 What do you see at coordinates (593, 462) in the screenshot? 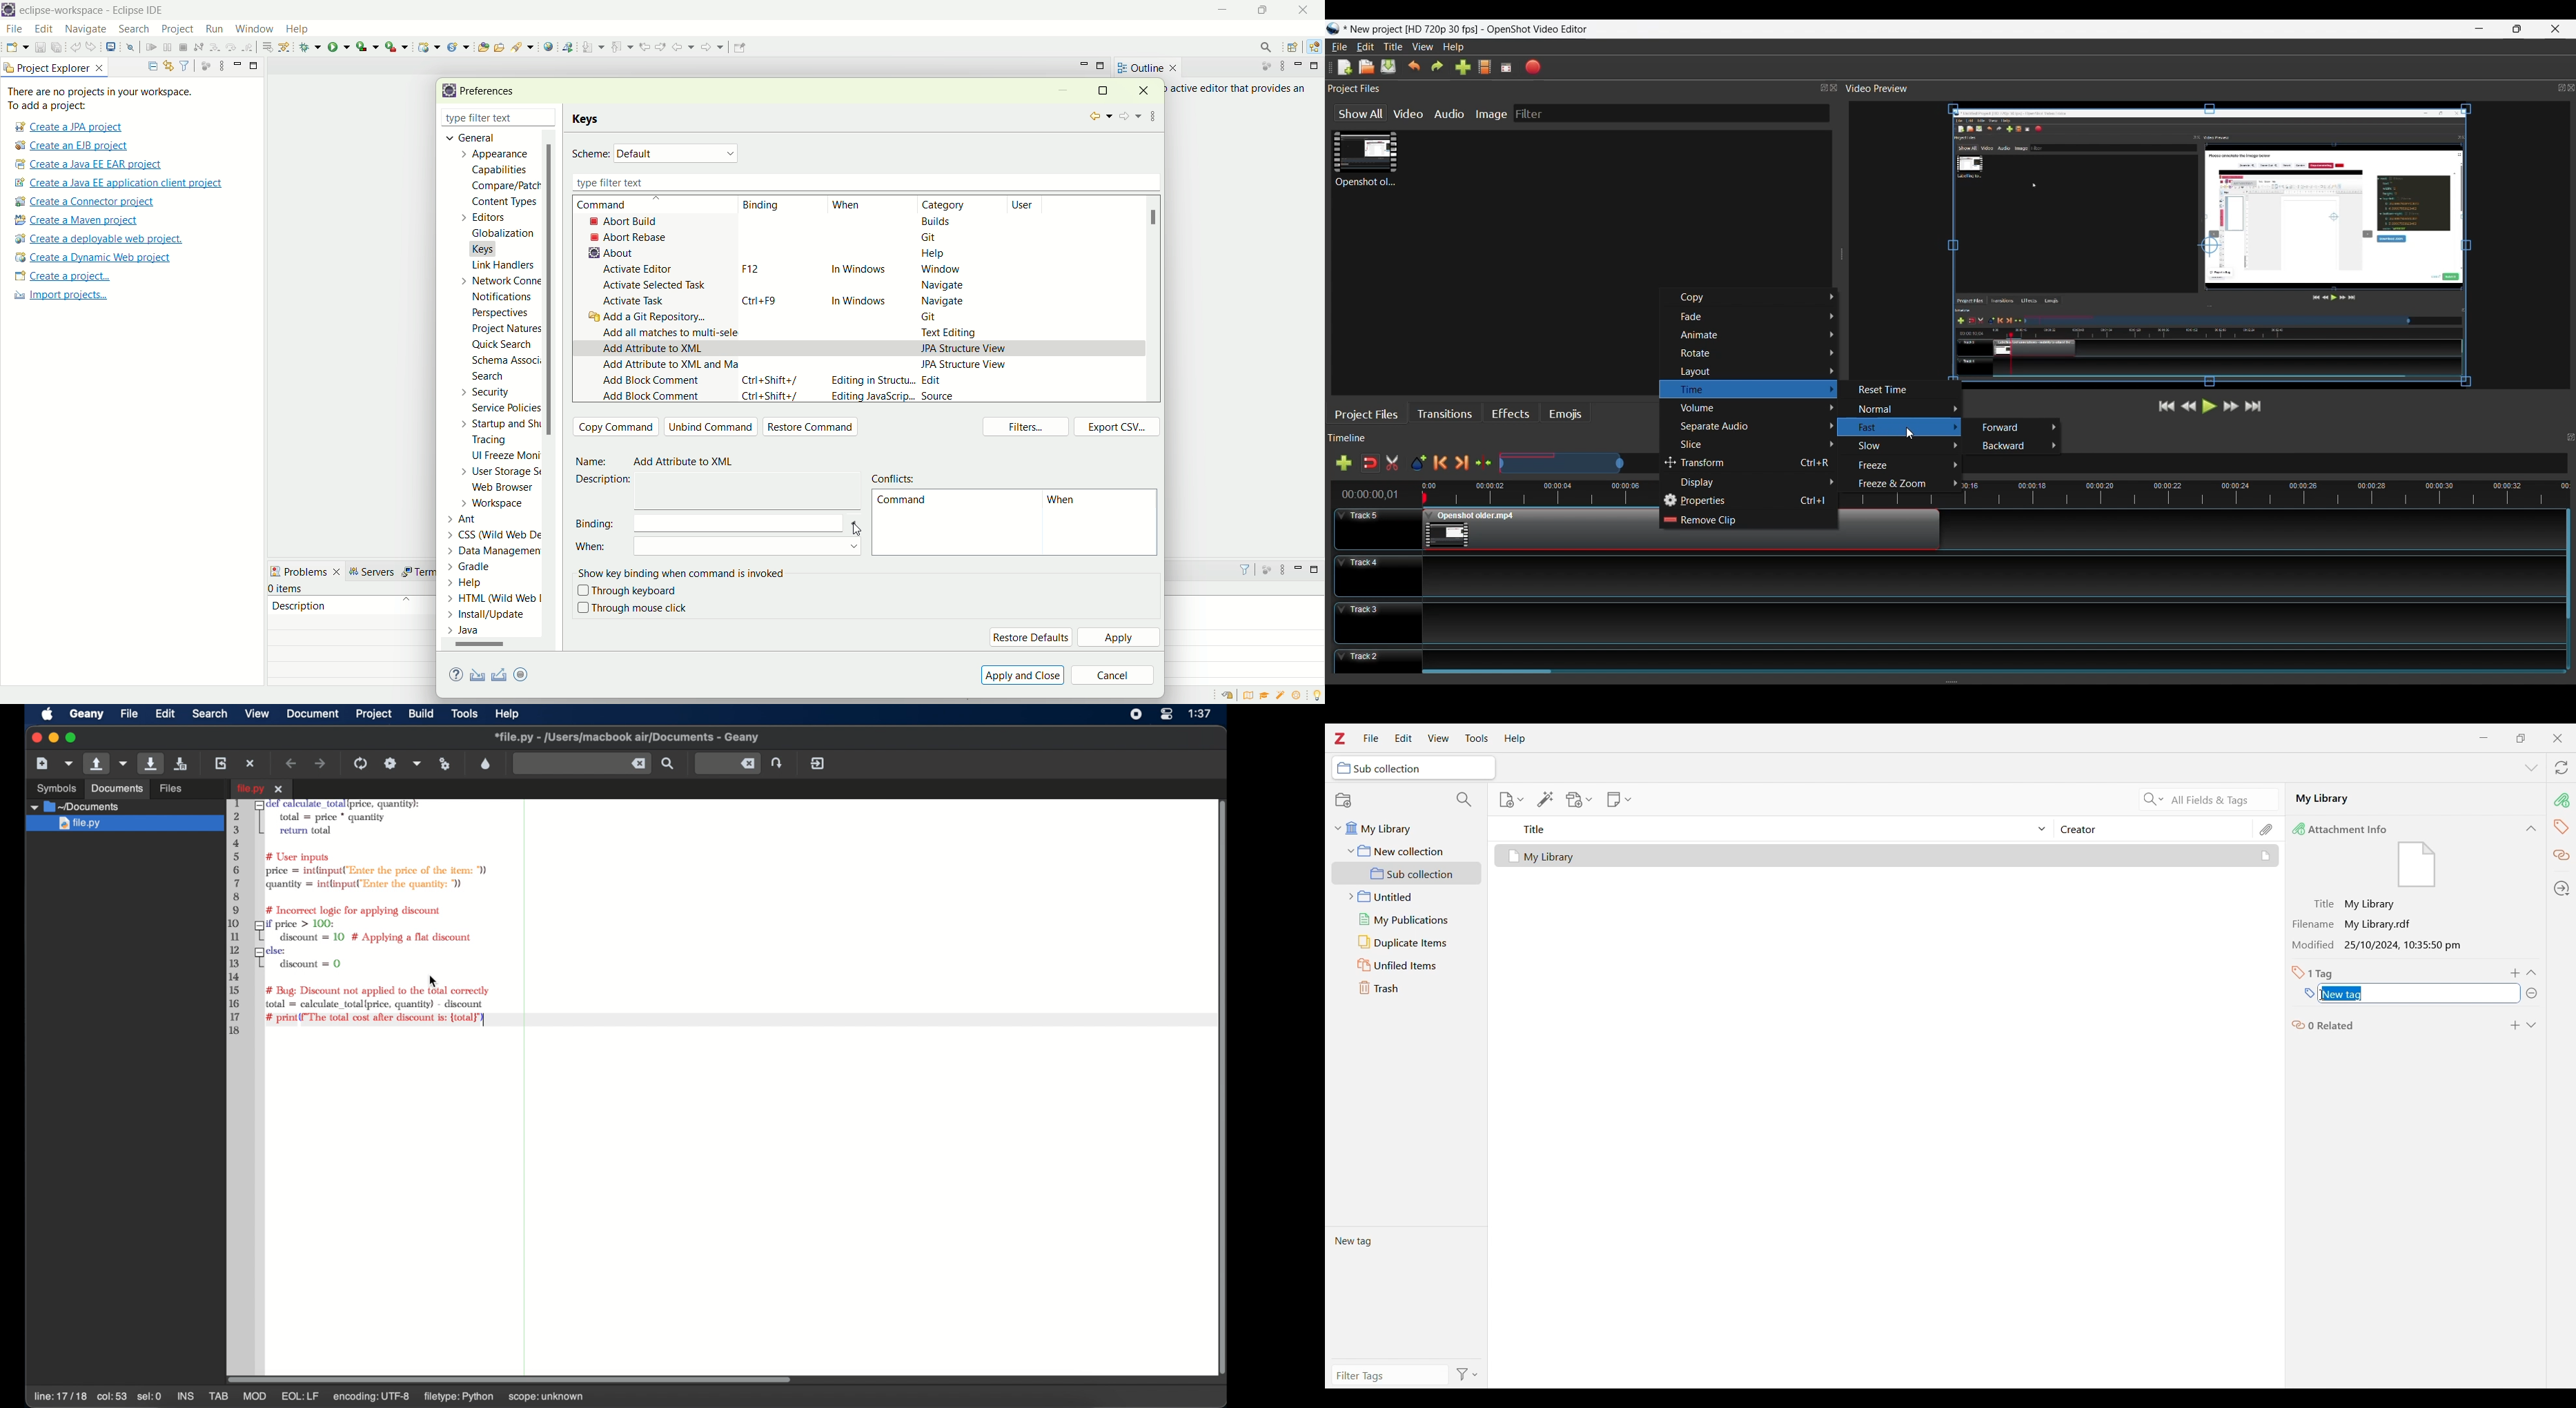
I see `ame` at bounding box center [593, 462].